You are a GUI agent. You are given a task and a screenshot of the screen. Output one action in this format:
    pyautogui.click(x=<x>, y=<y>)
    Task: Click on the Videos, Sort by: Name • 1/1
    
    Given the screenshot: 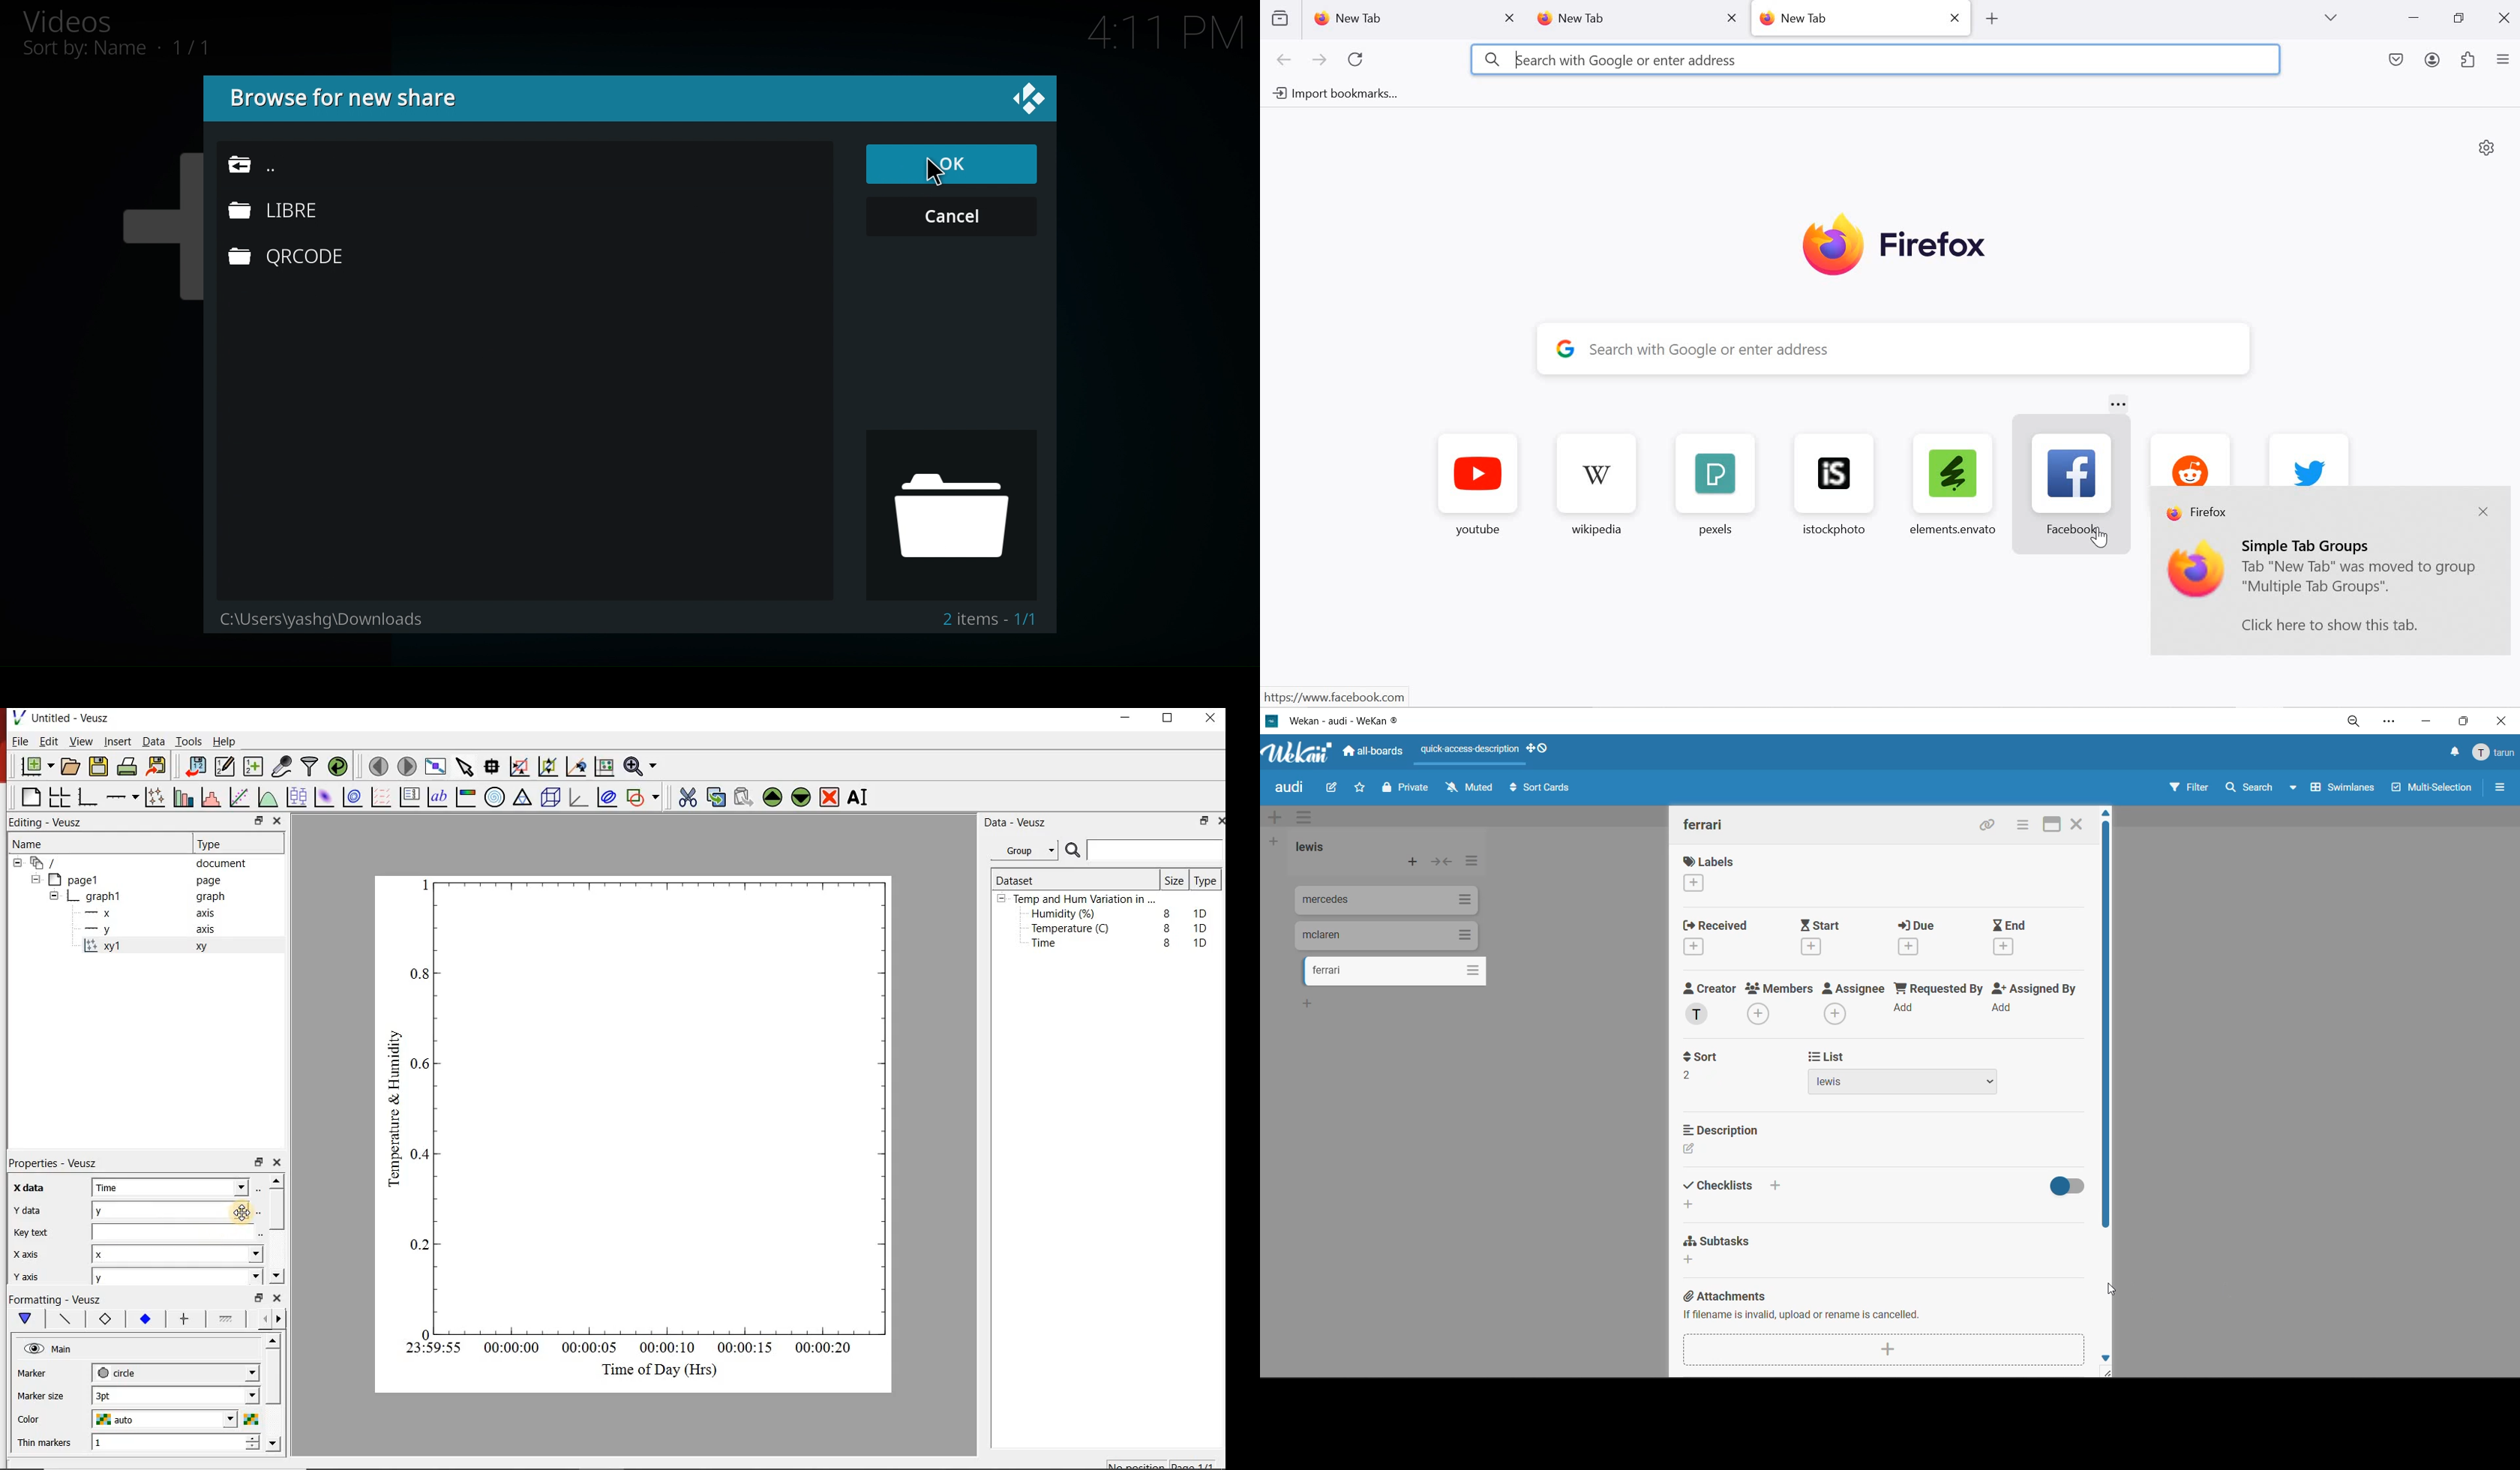 What is the action you would take?
    pyautogui.click(x=130, y=35)
    